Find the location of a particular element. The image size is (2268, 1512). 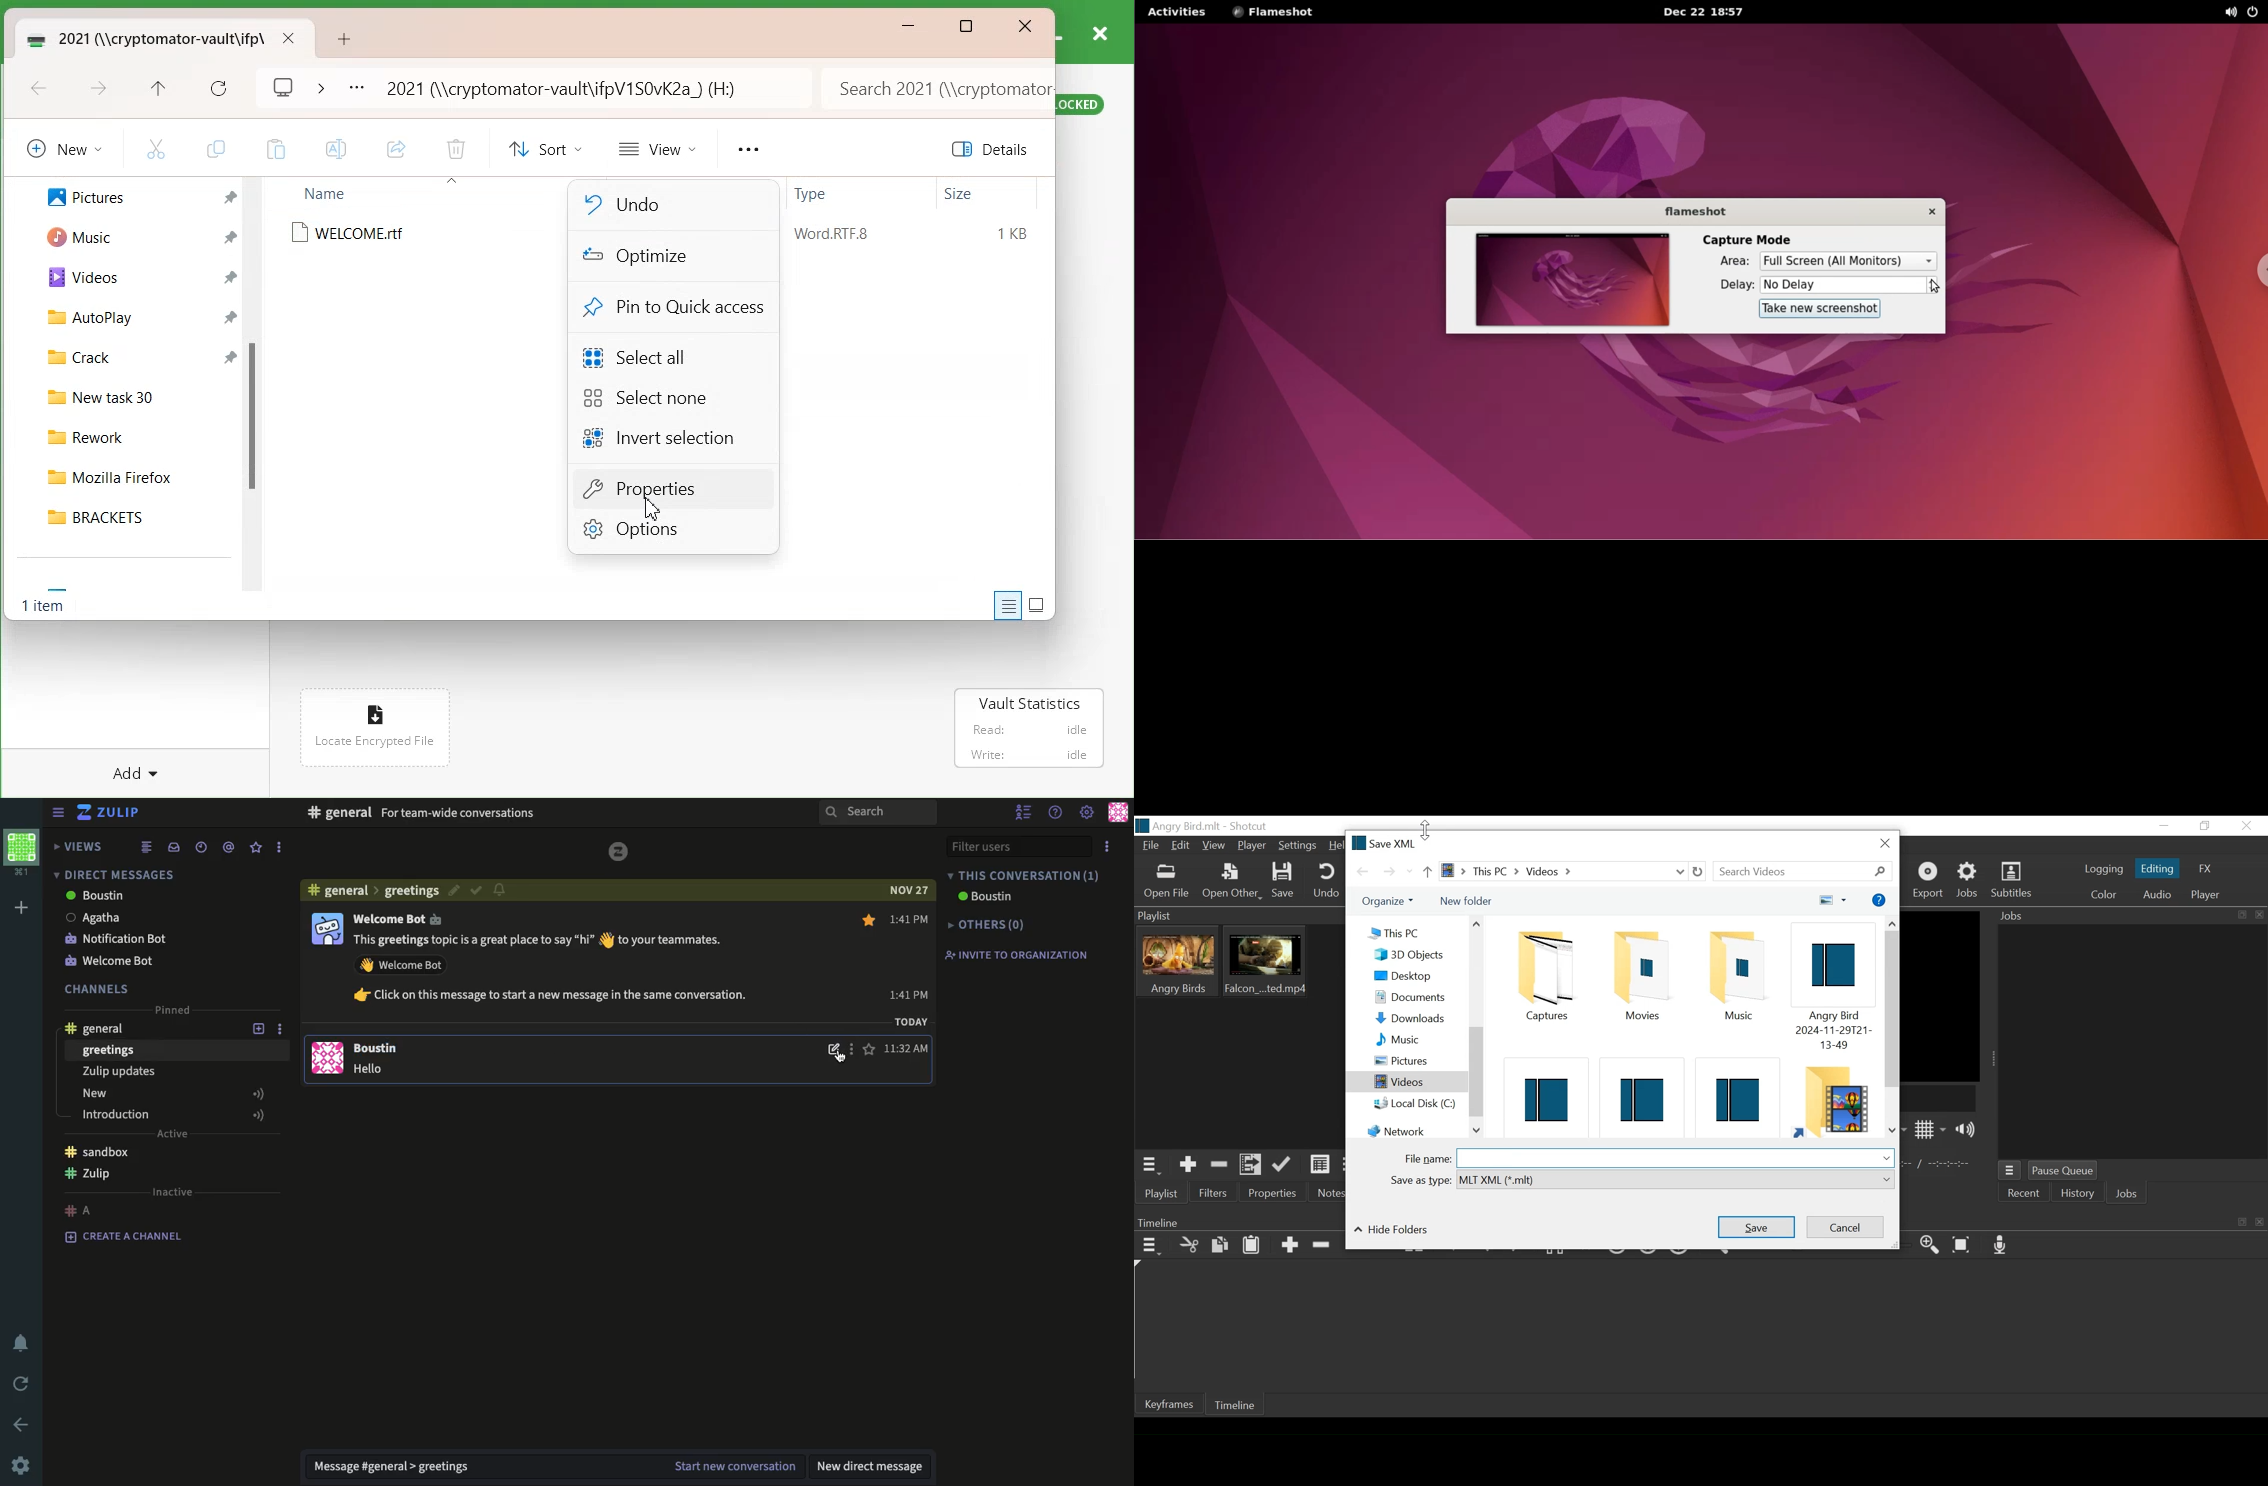

In point is located at coordinates (1941, 1164).